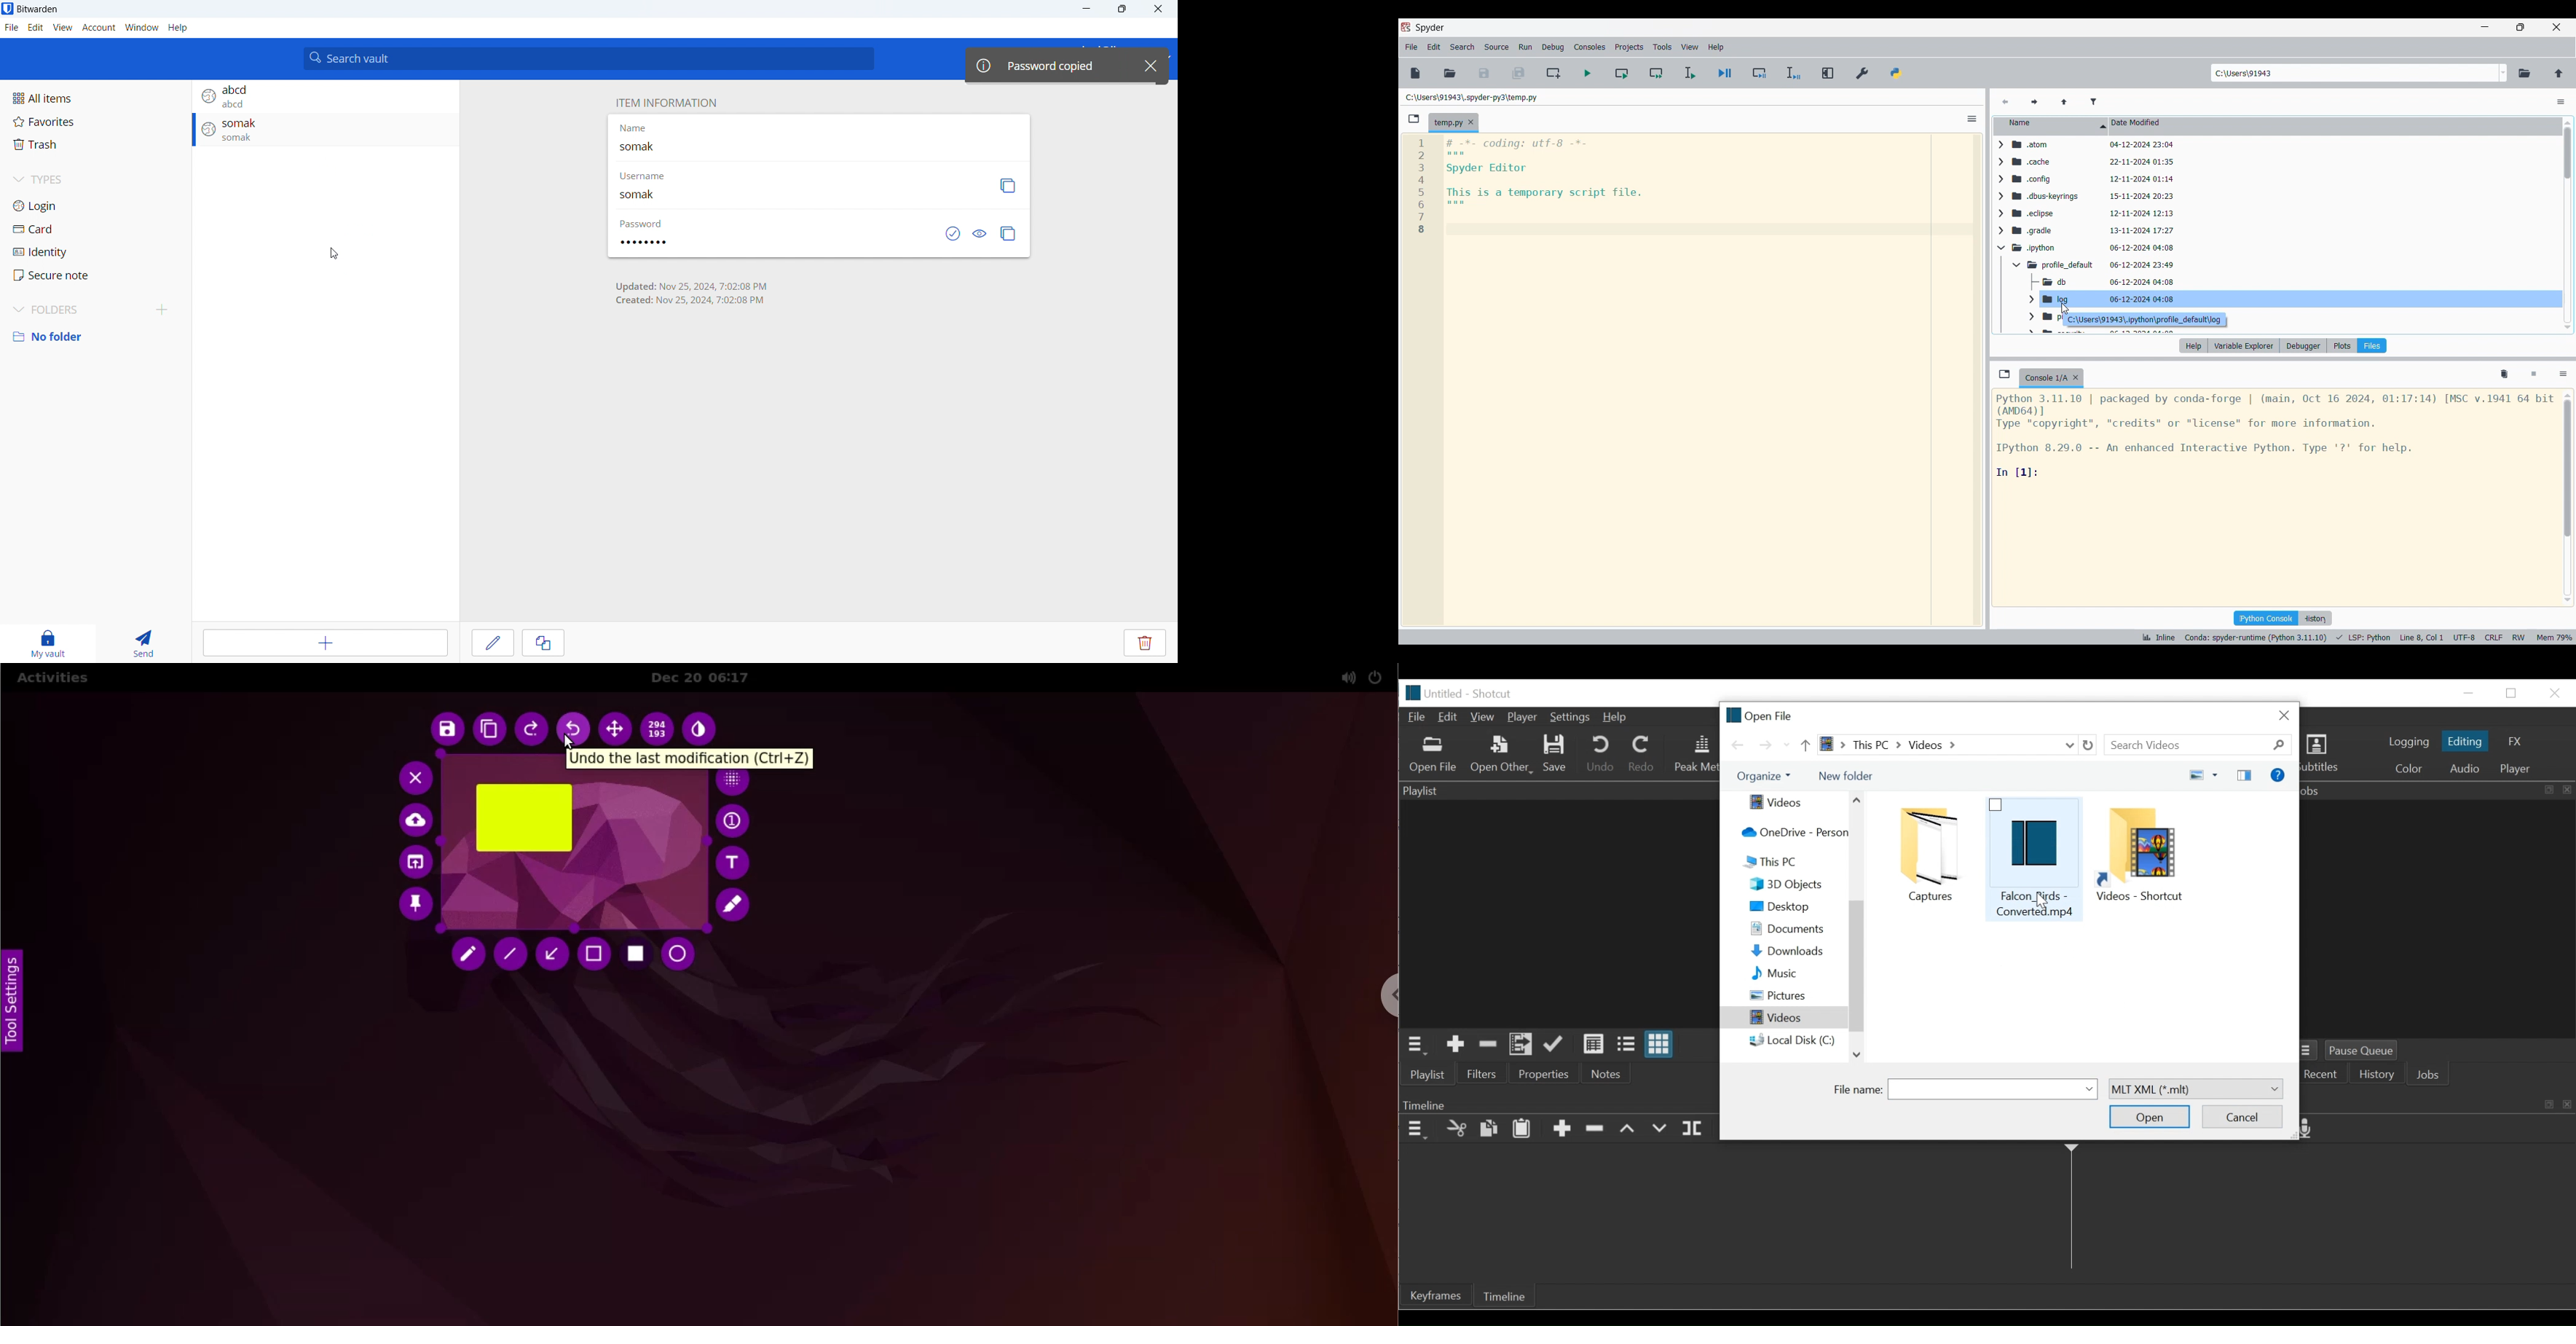 The height and width of the screenshot is (1344, 2576). What do you see at coordinates (2410, 767) in the screenshot?
I see `Colr` at bounding box center [2410, 767].